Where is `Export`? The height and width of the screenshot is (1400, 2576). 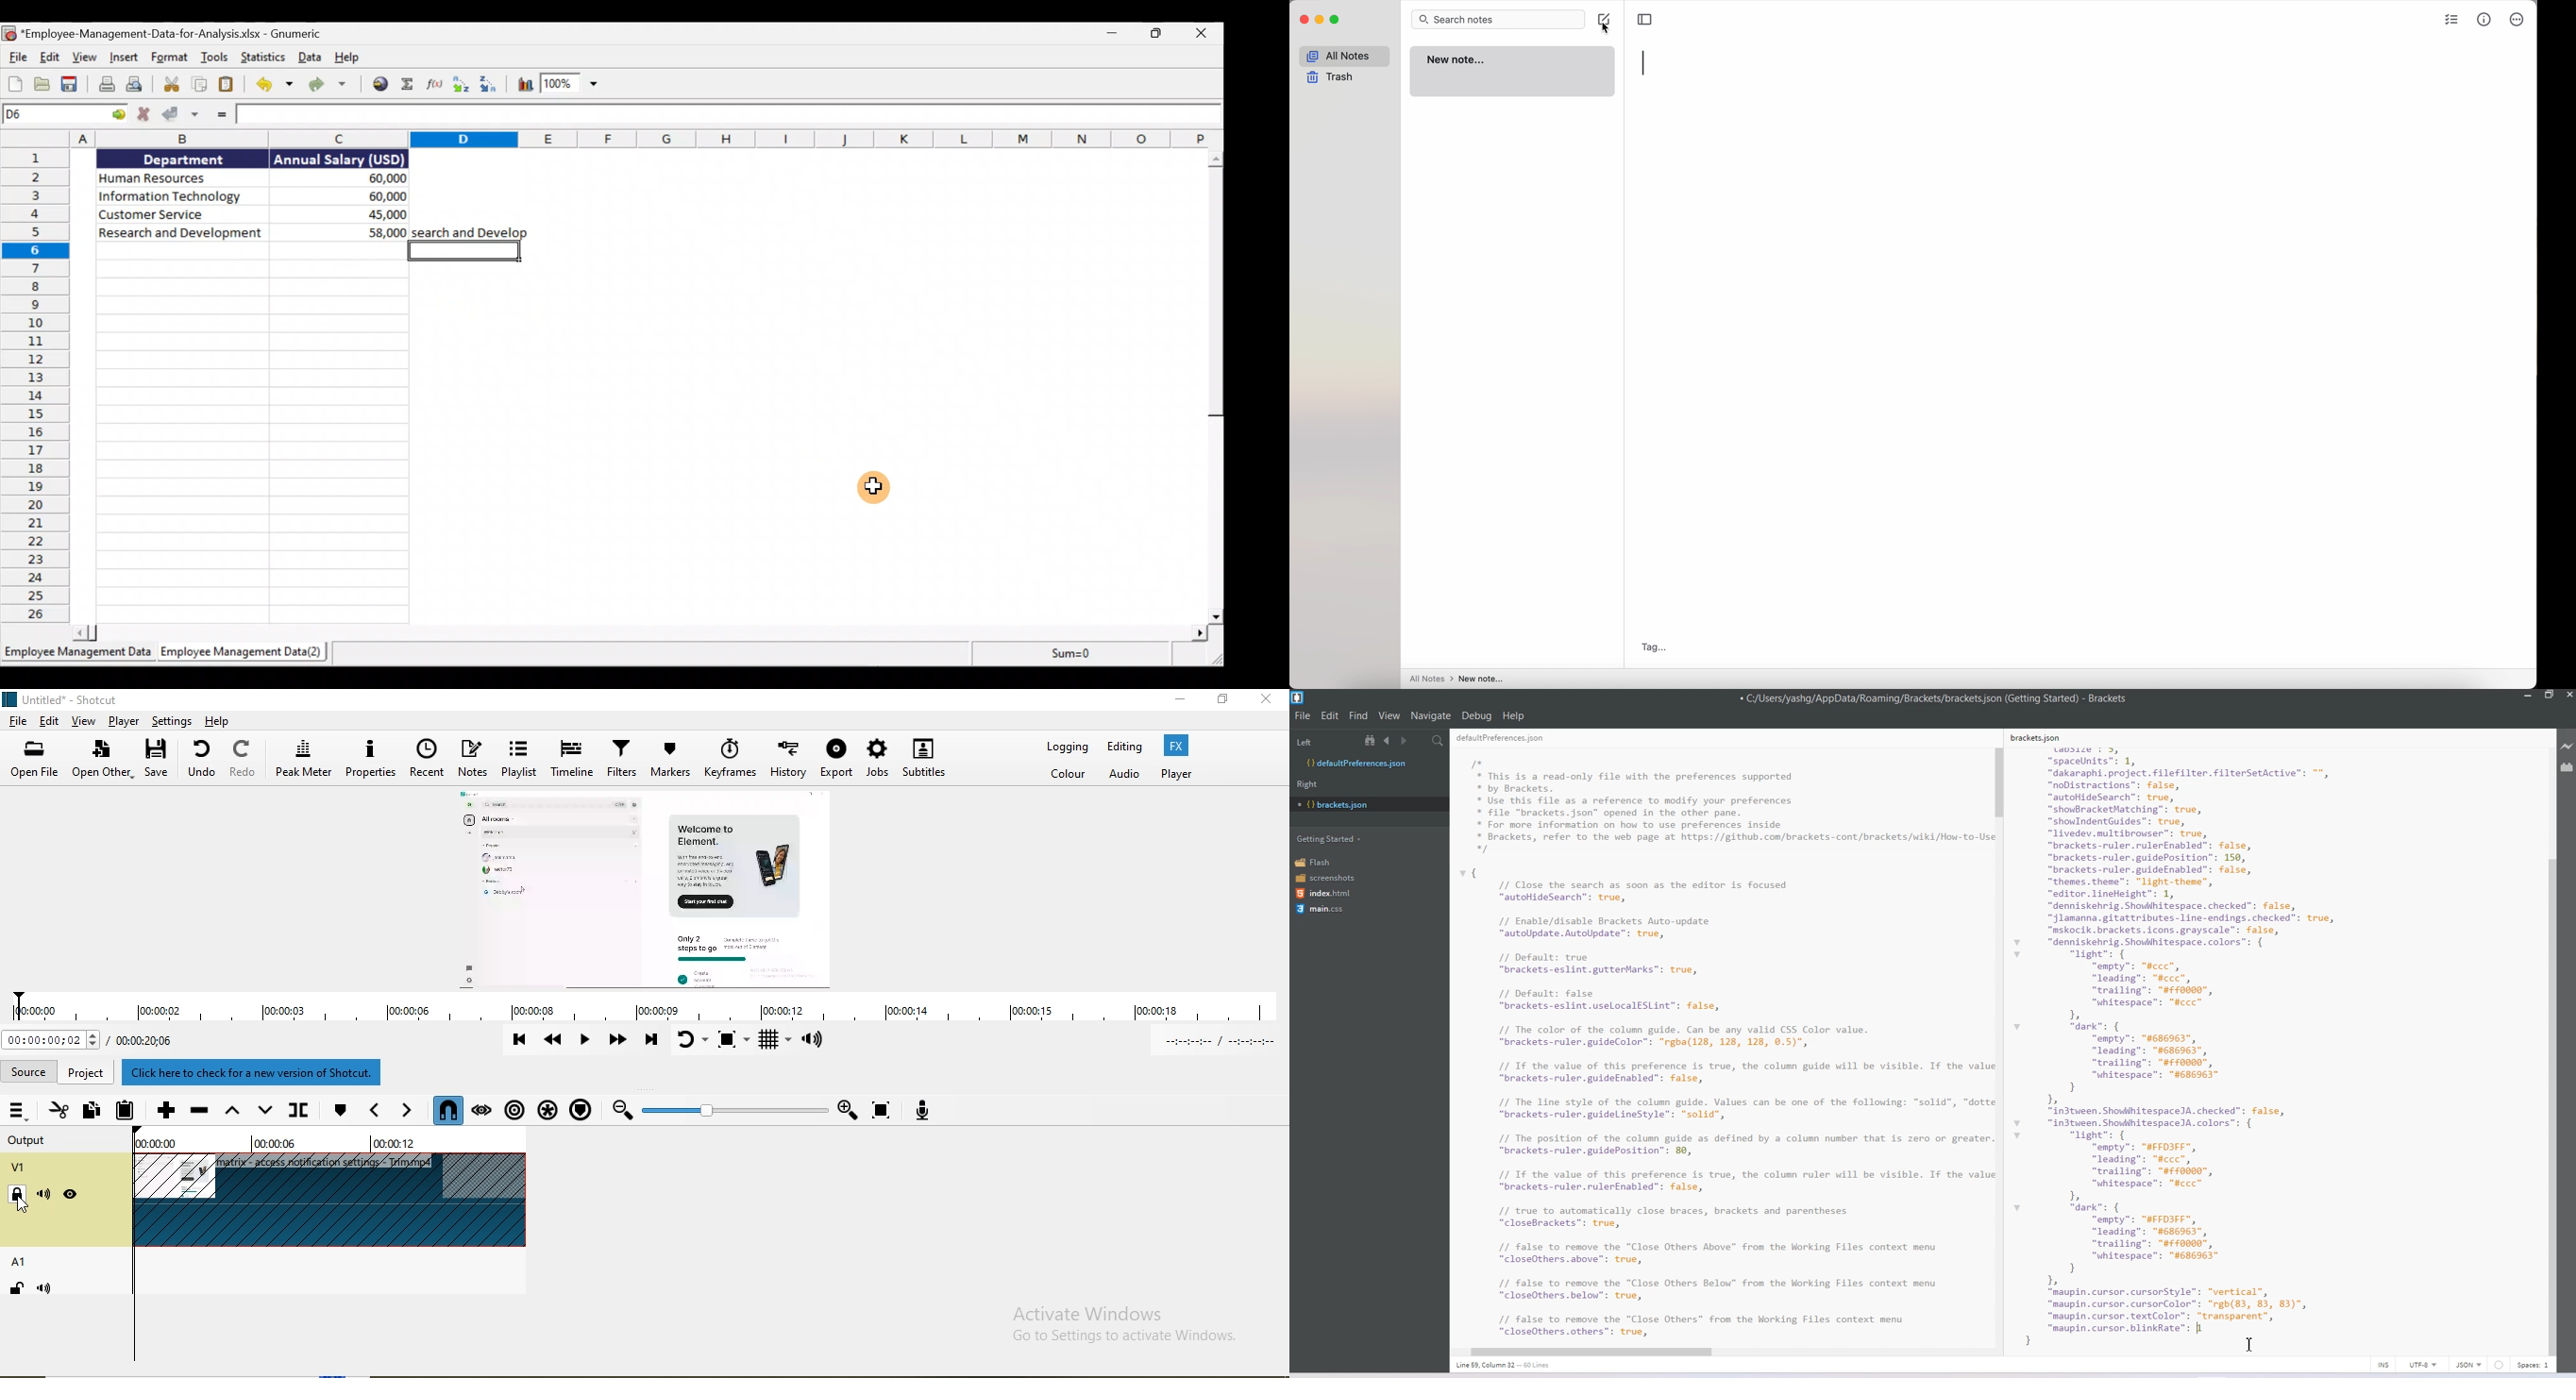 Export is located at coordinates (838, 761).